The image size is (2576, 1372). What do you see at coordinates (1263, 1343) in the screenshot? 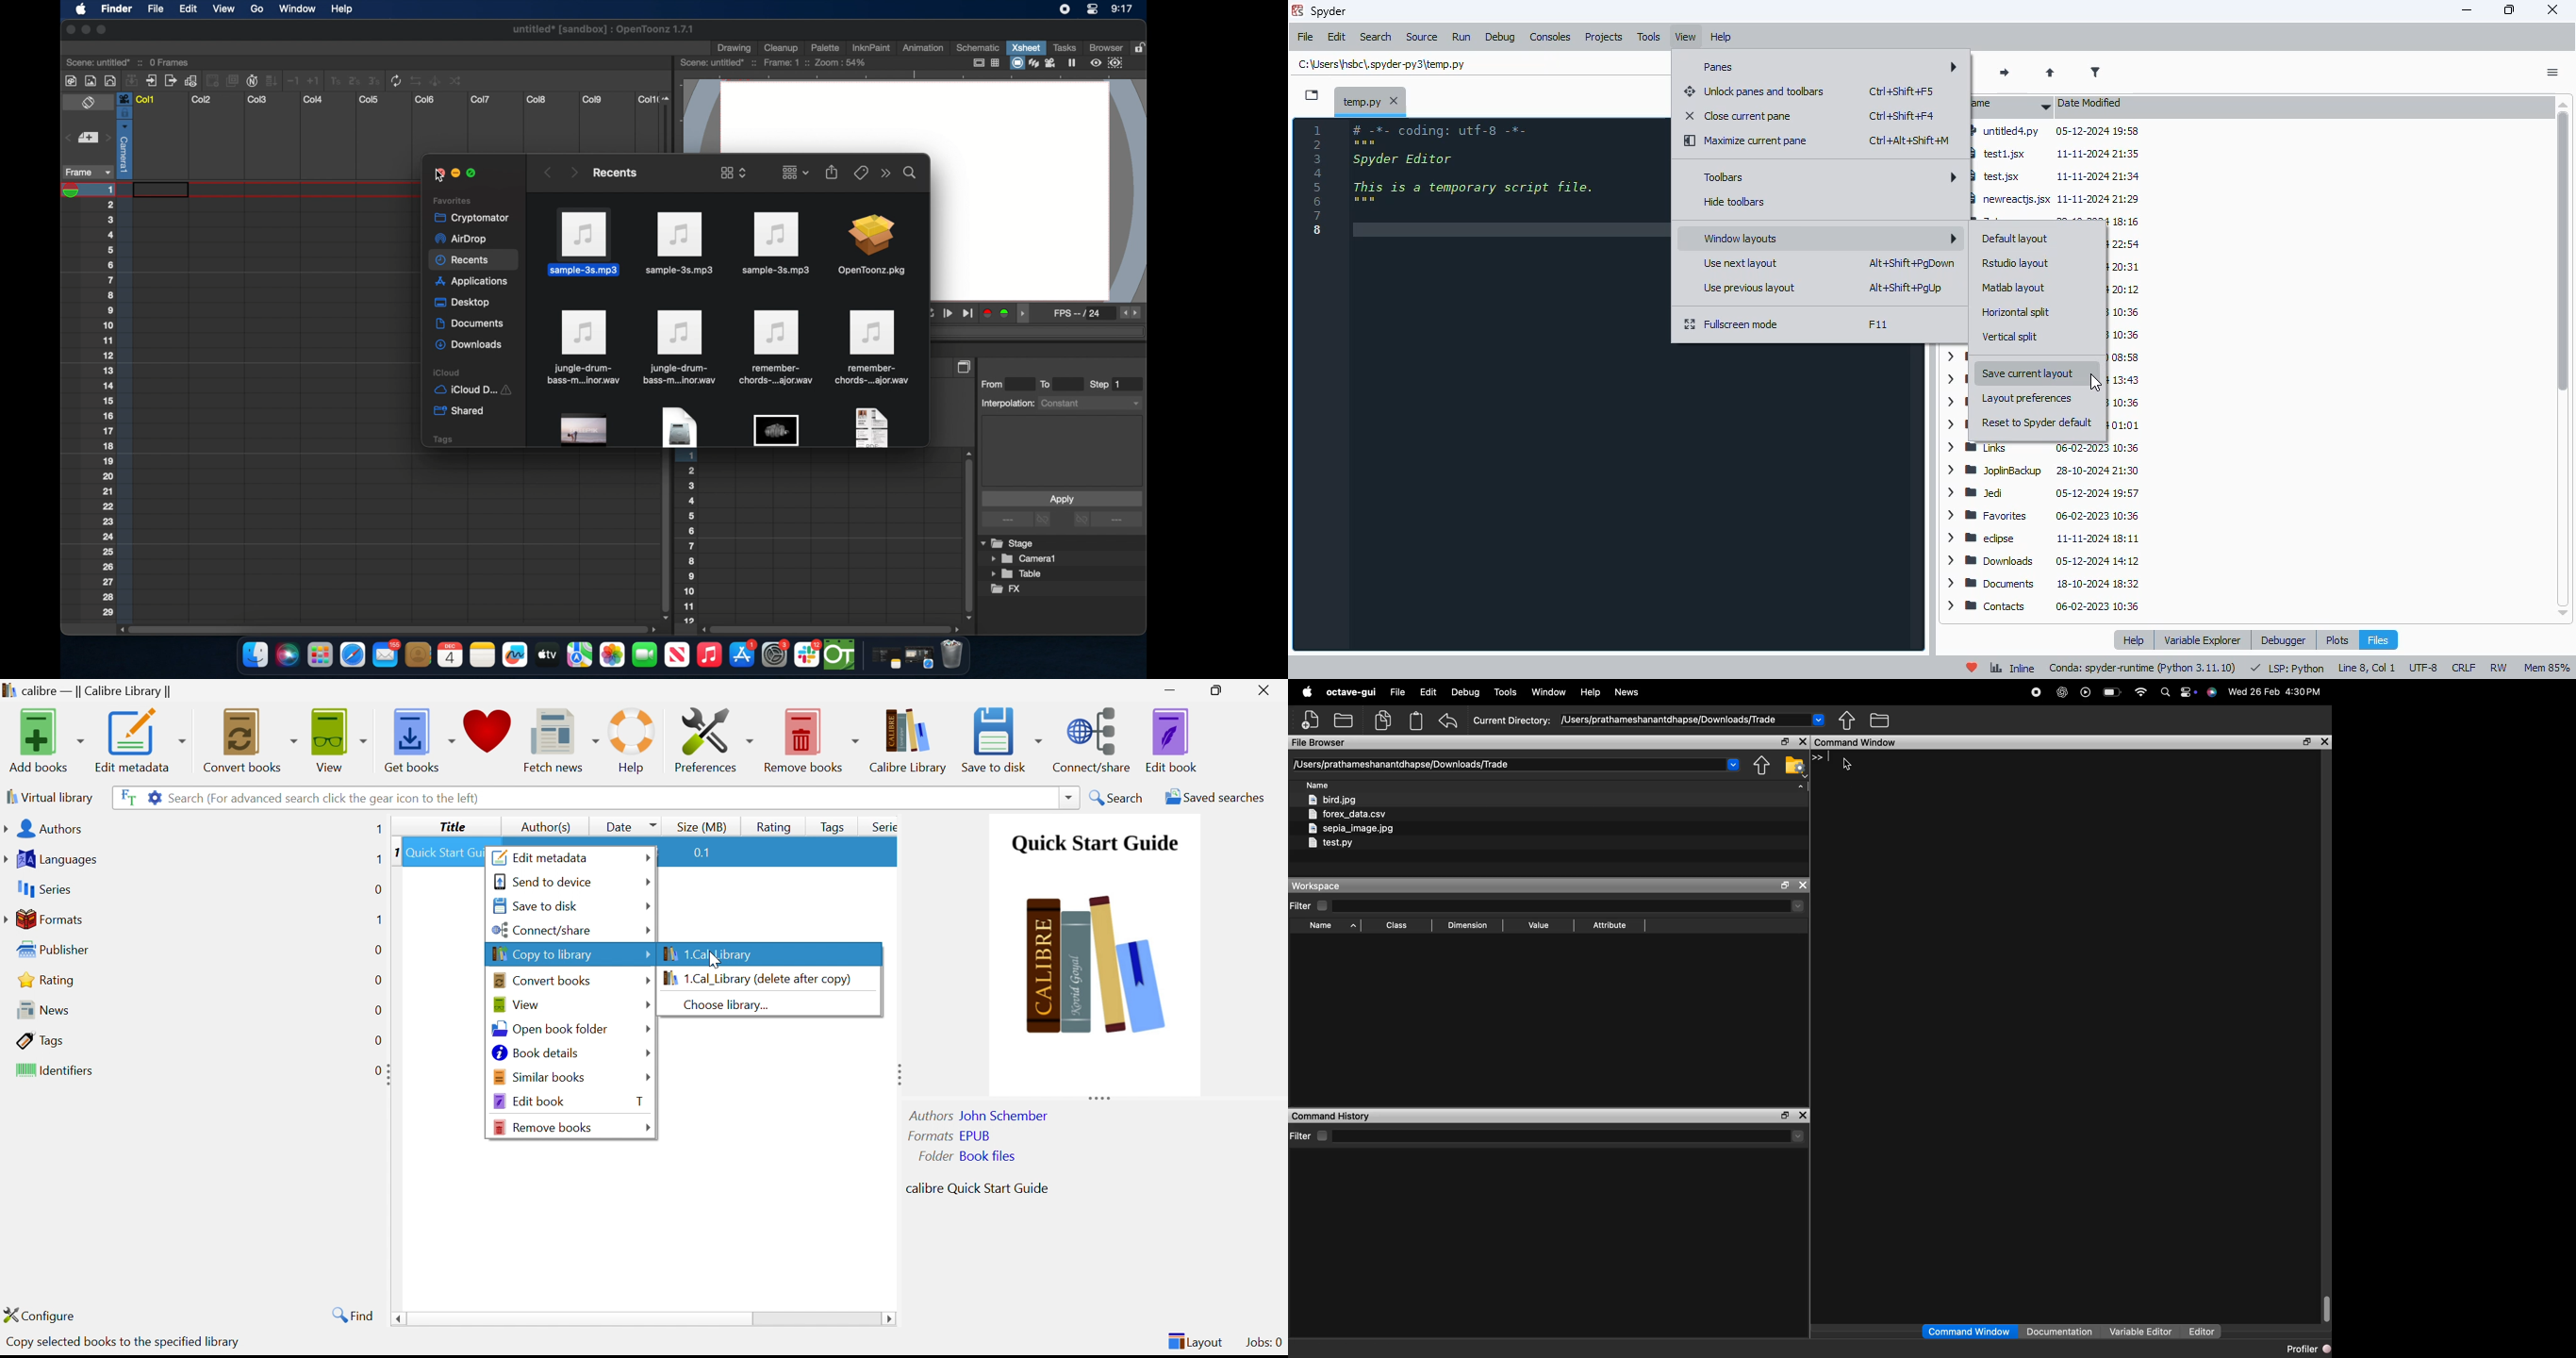
I see `Jobs: 0` at bounding box center [1263, 1343].